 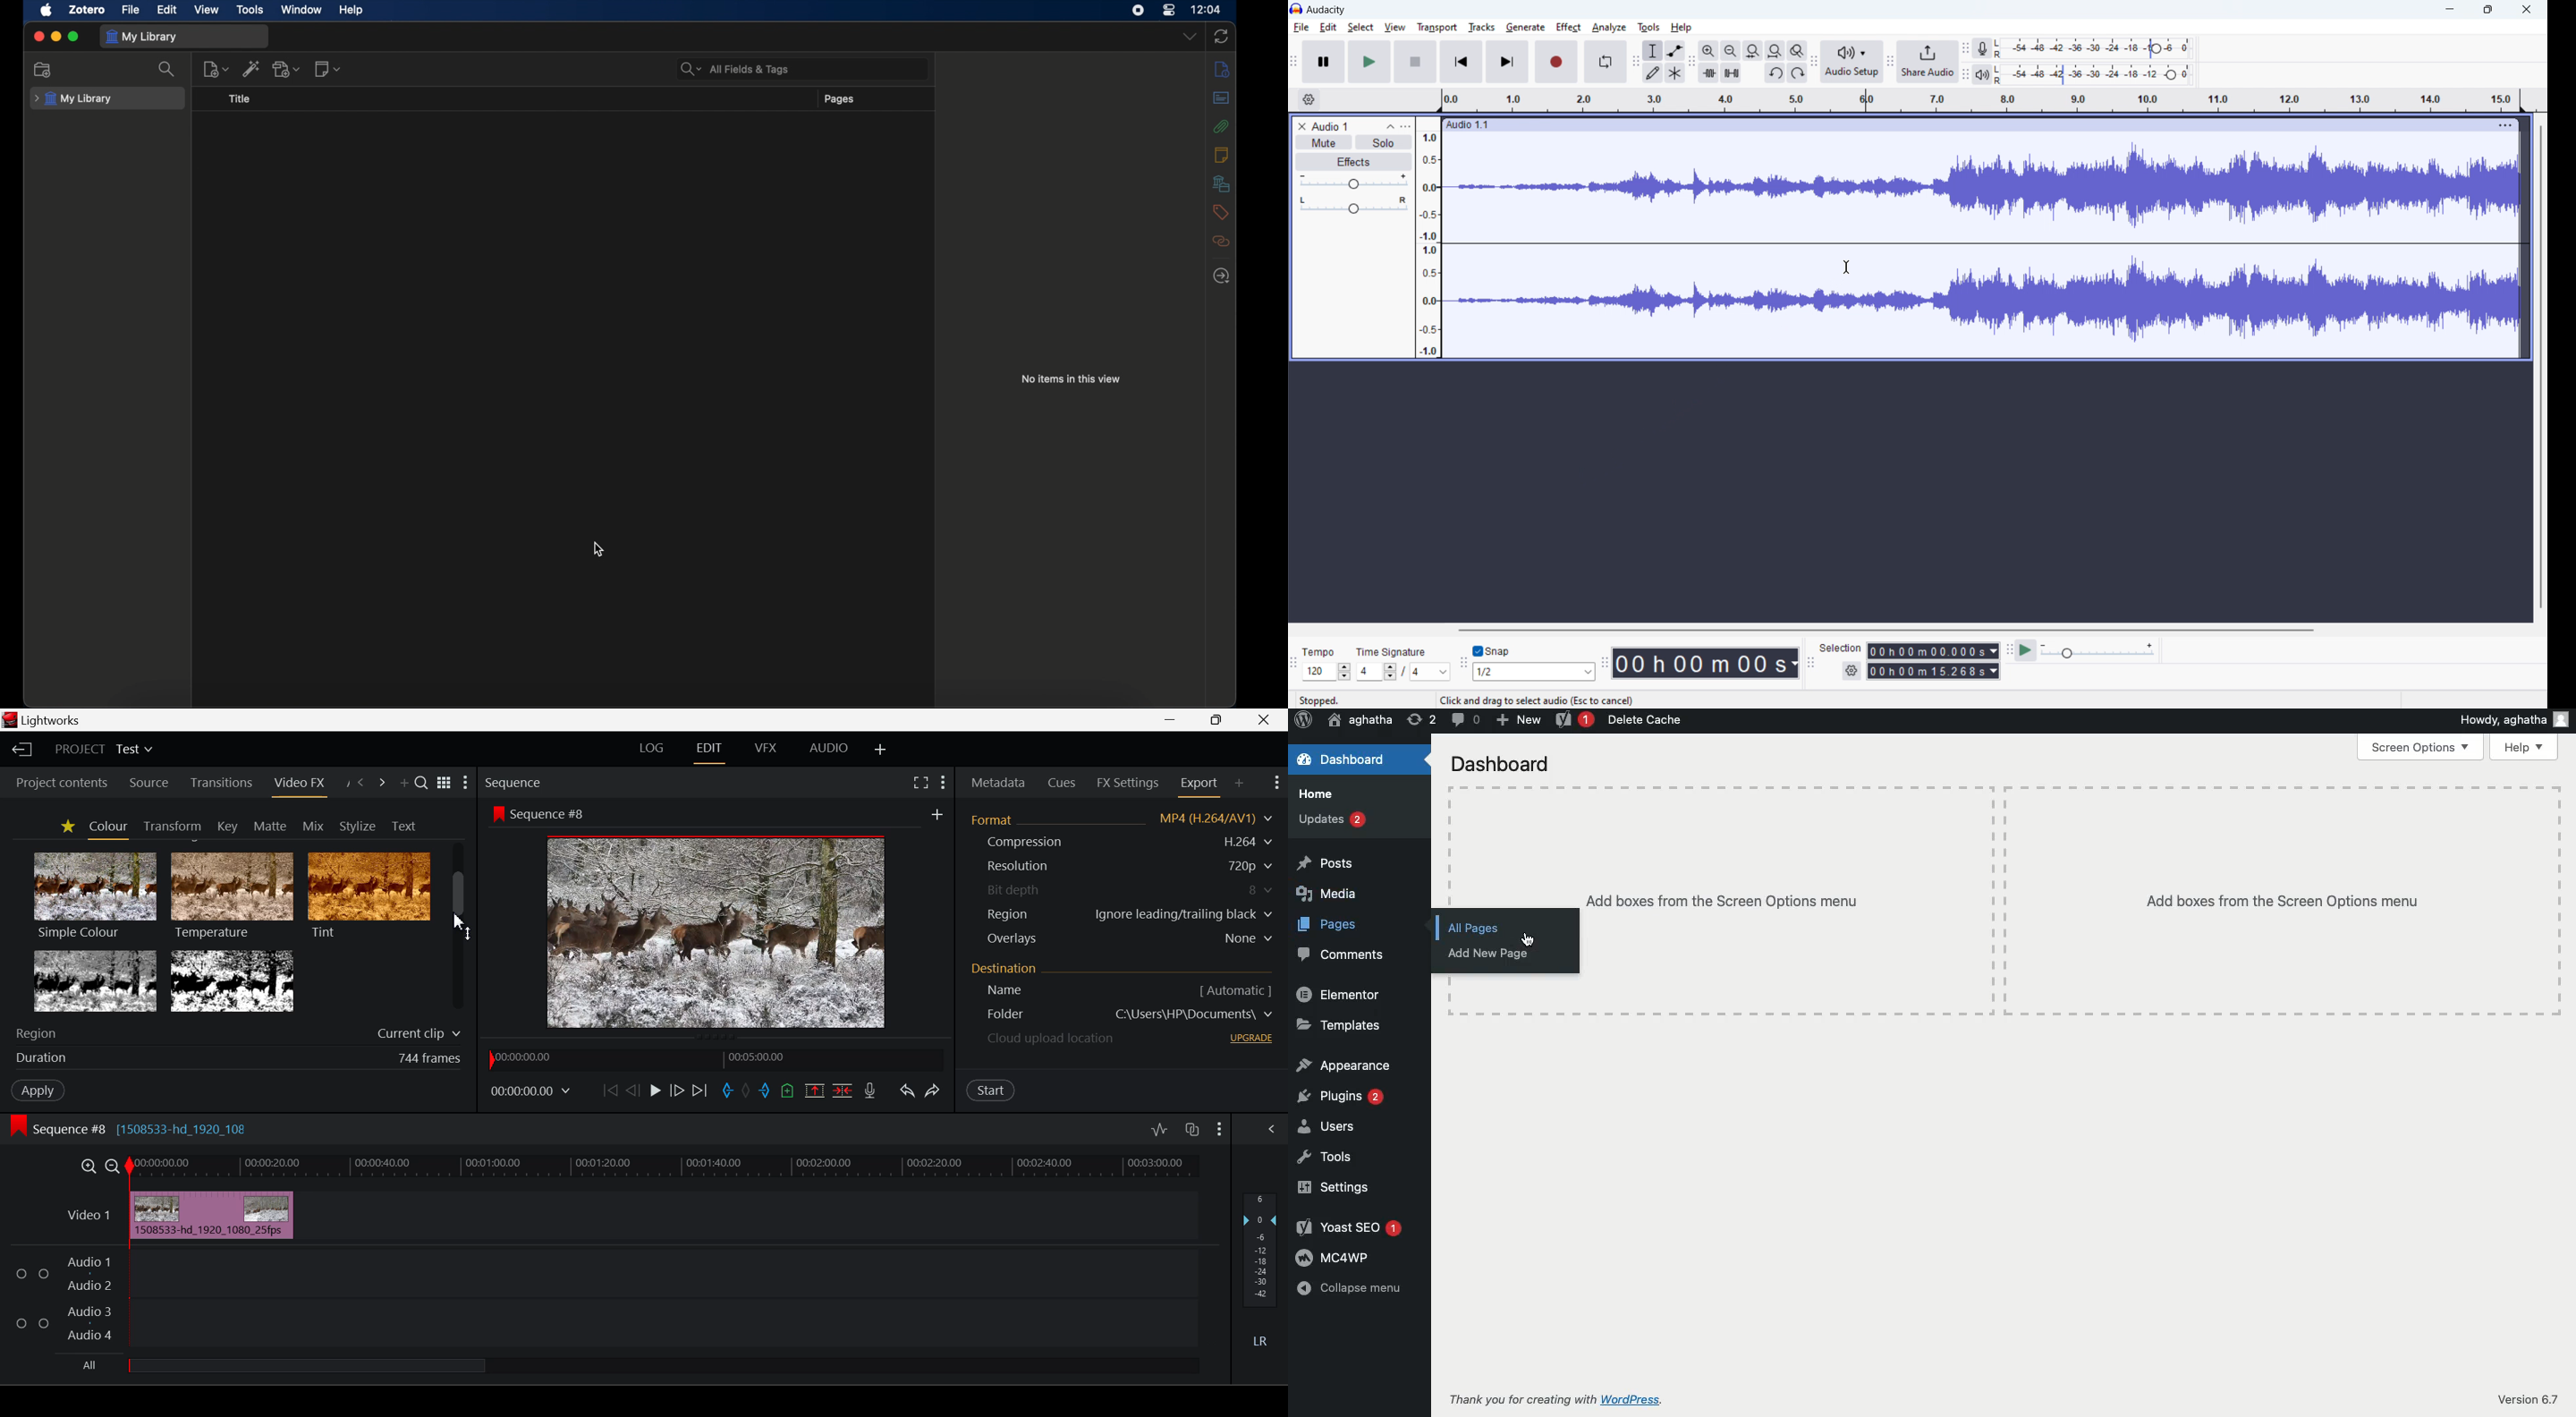 I want to click on Audio Input Field, so click(x=657, y=1298).